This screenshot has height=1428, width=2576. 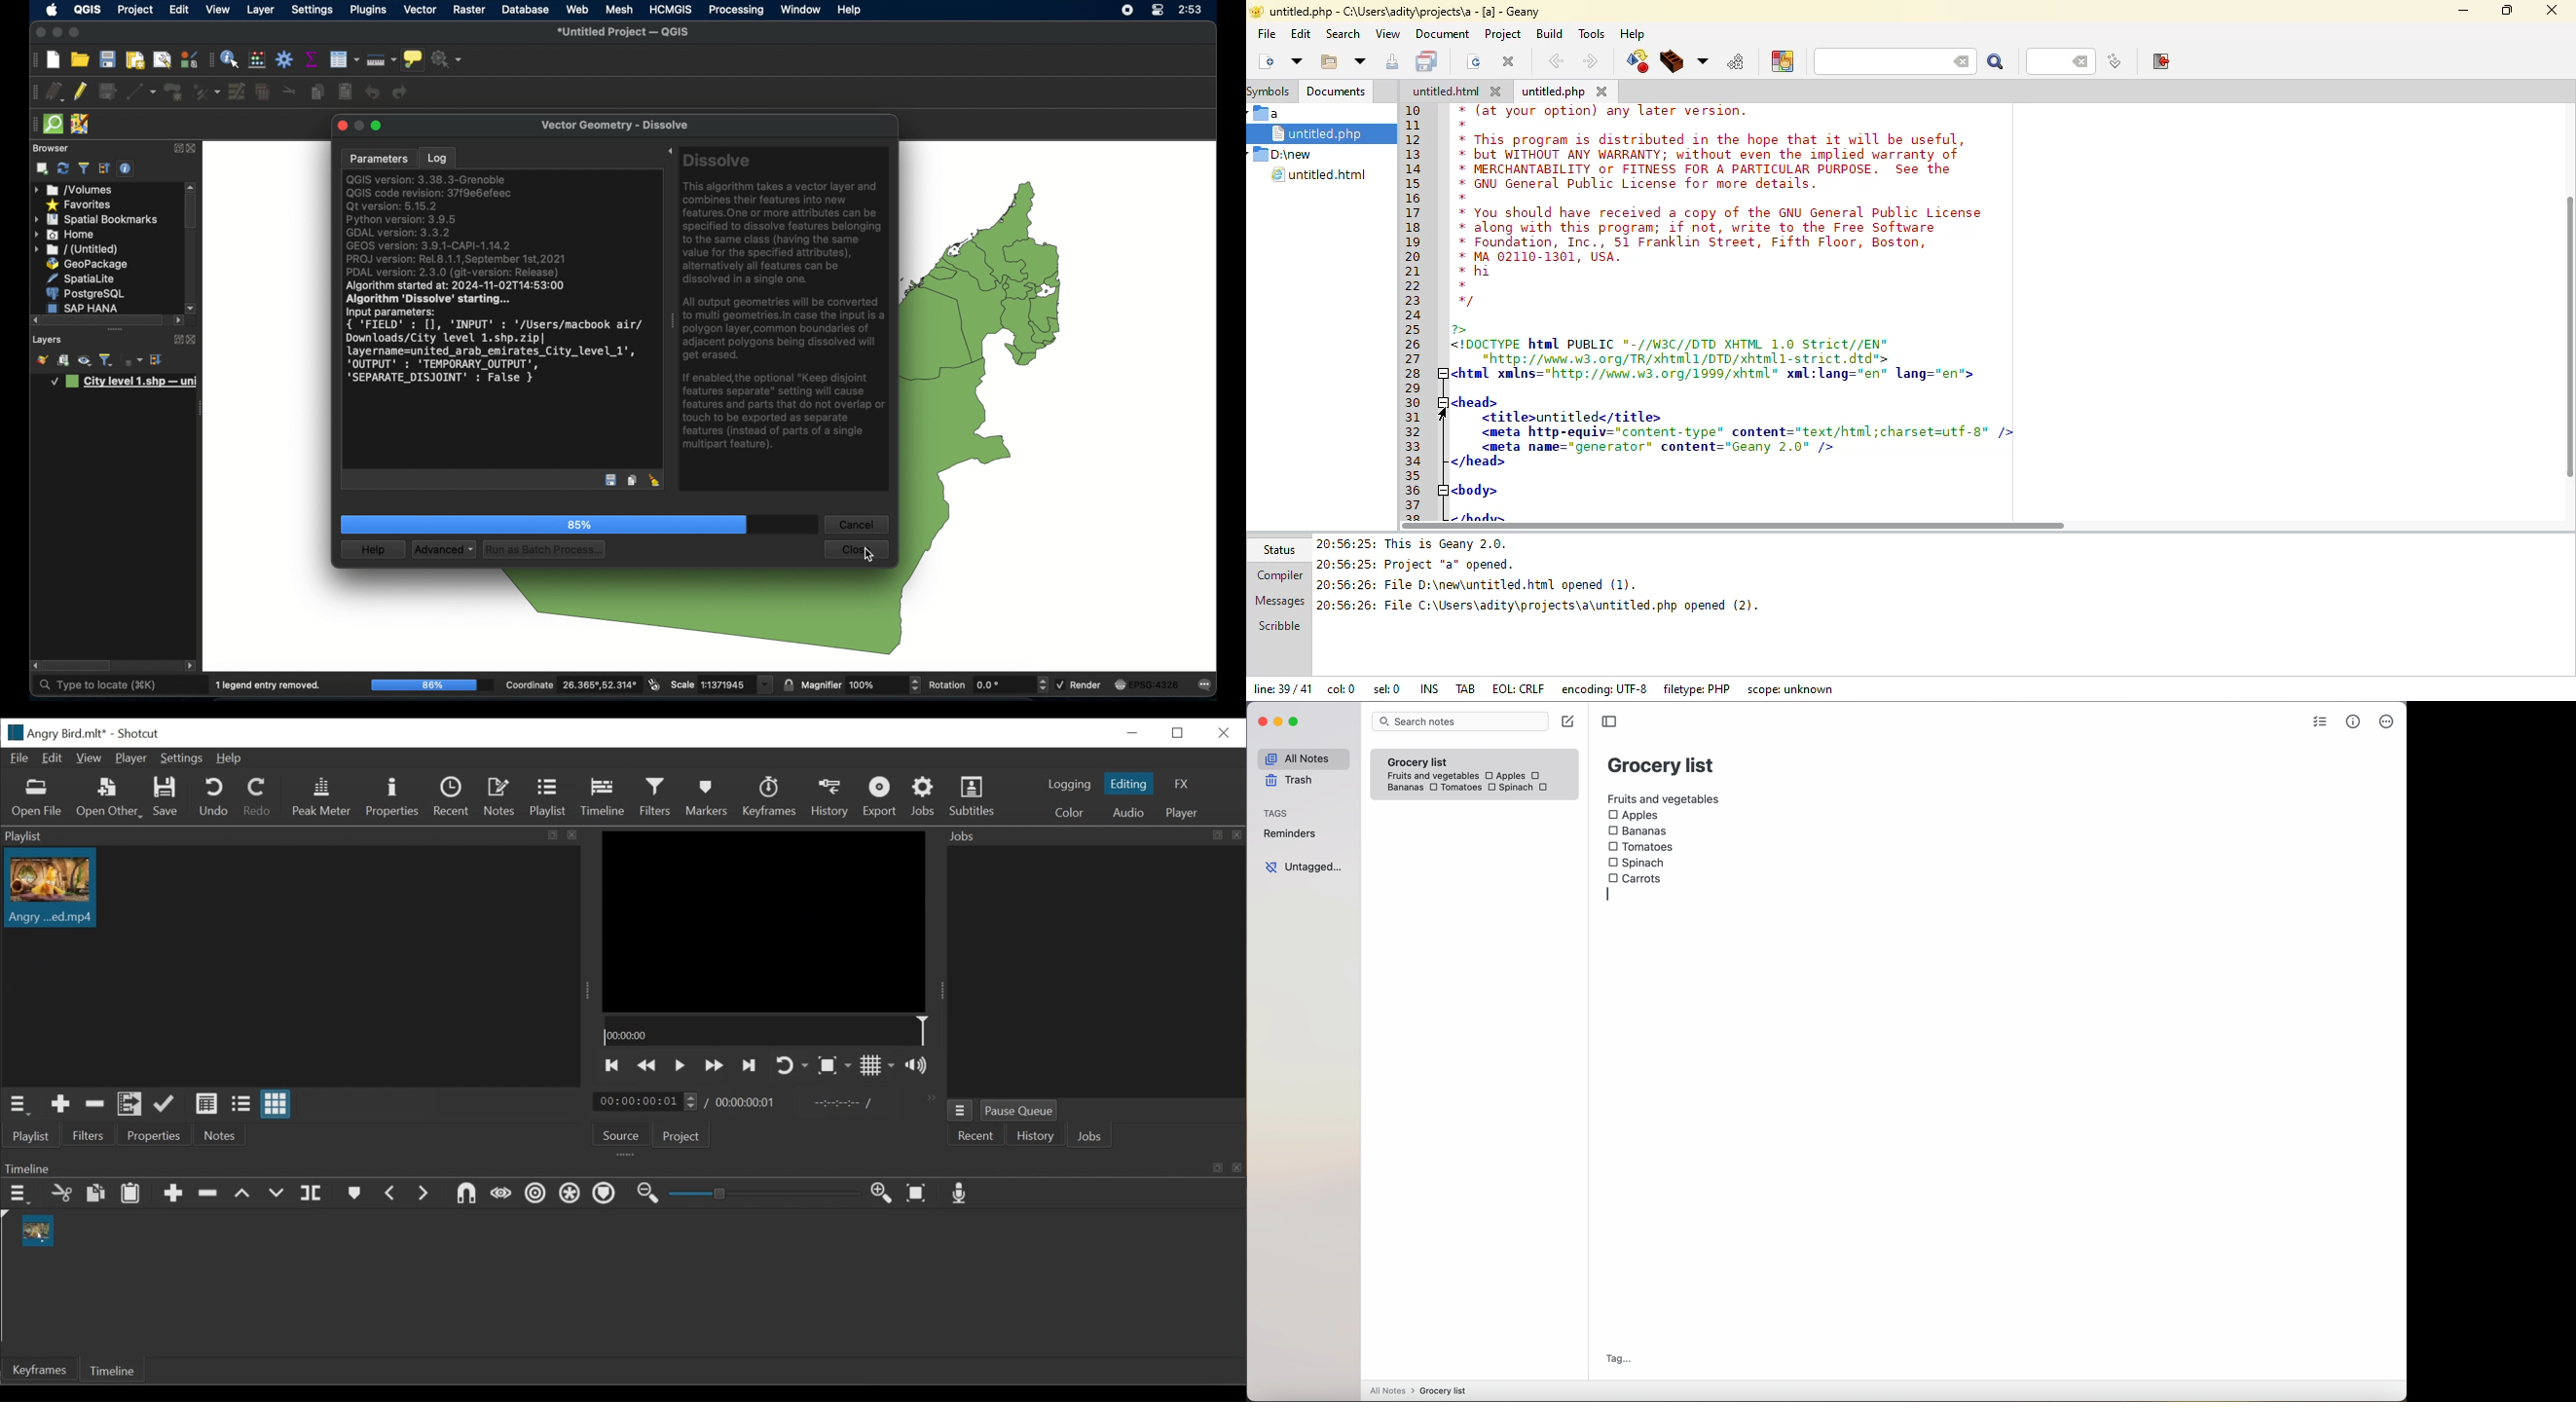 I want to click on checklist, so click(x=2318, y=723).